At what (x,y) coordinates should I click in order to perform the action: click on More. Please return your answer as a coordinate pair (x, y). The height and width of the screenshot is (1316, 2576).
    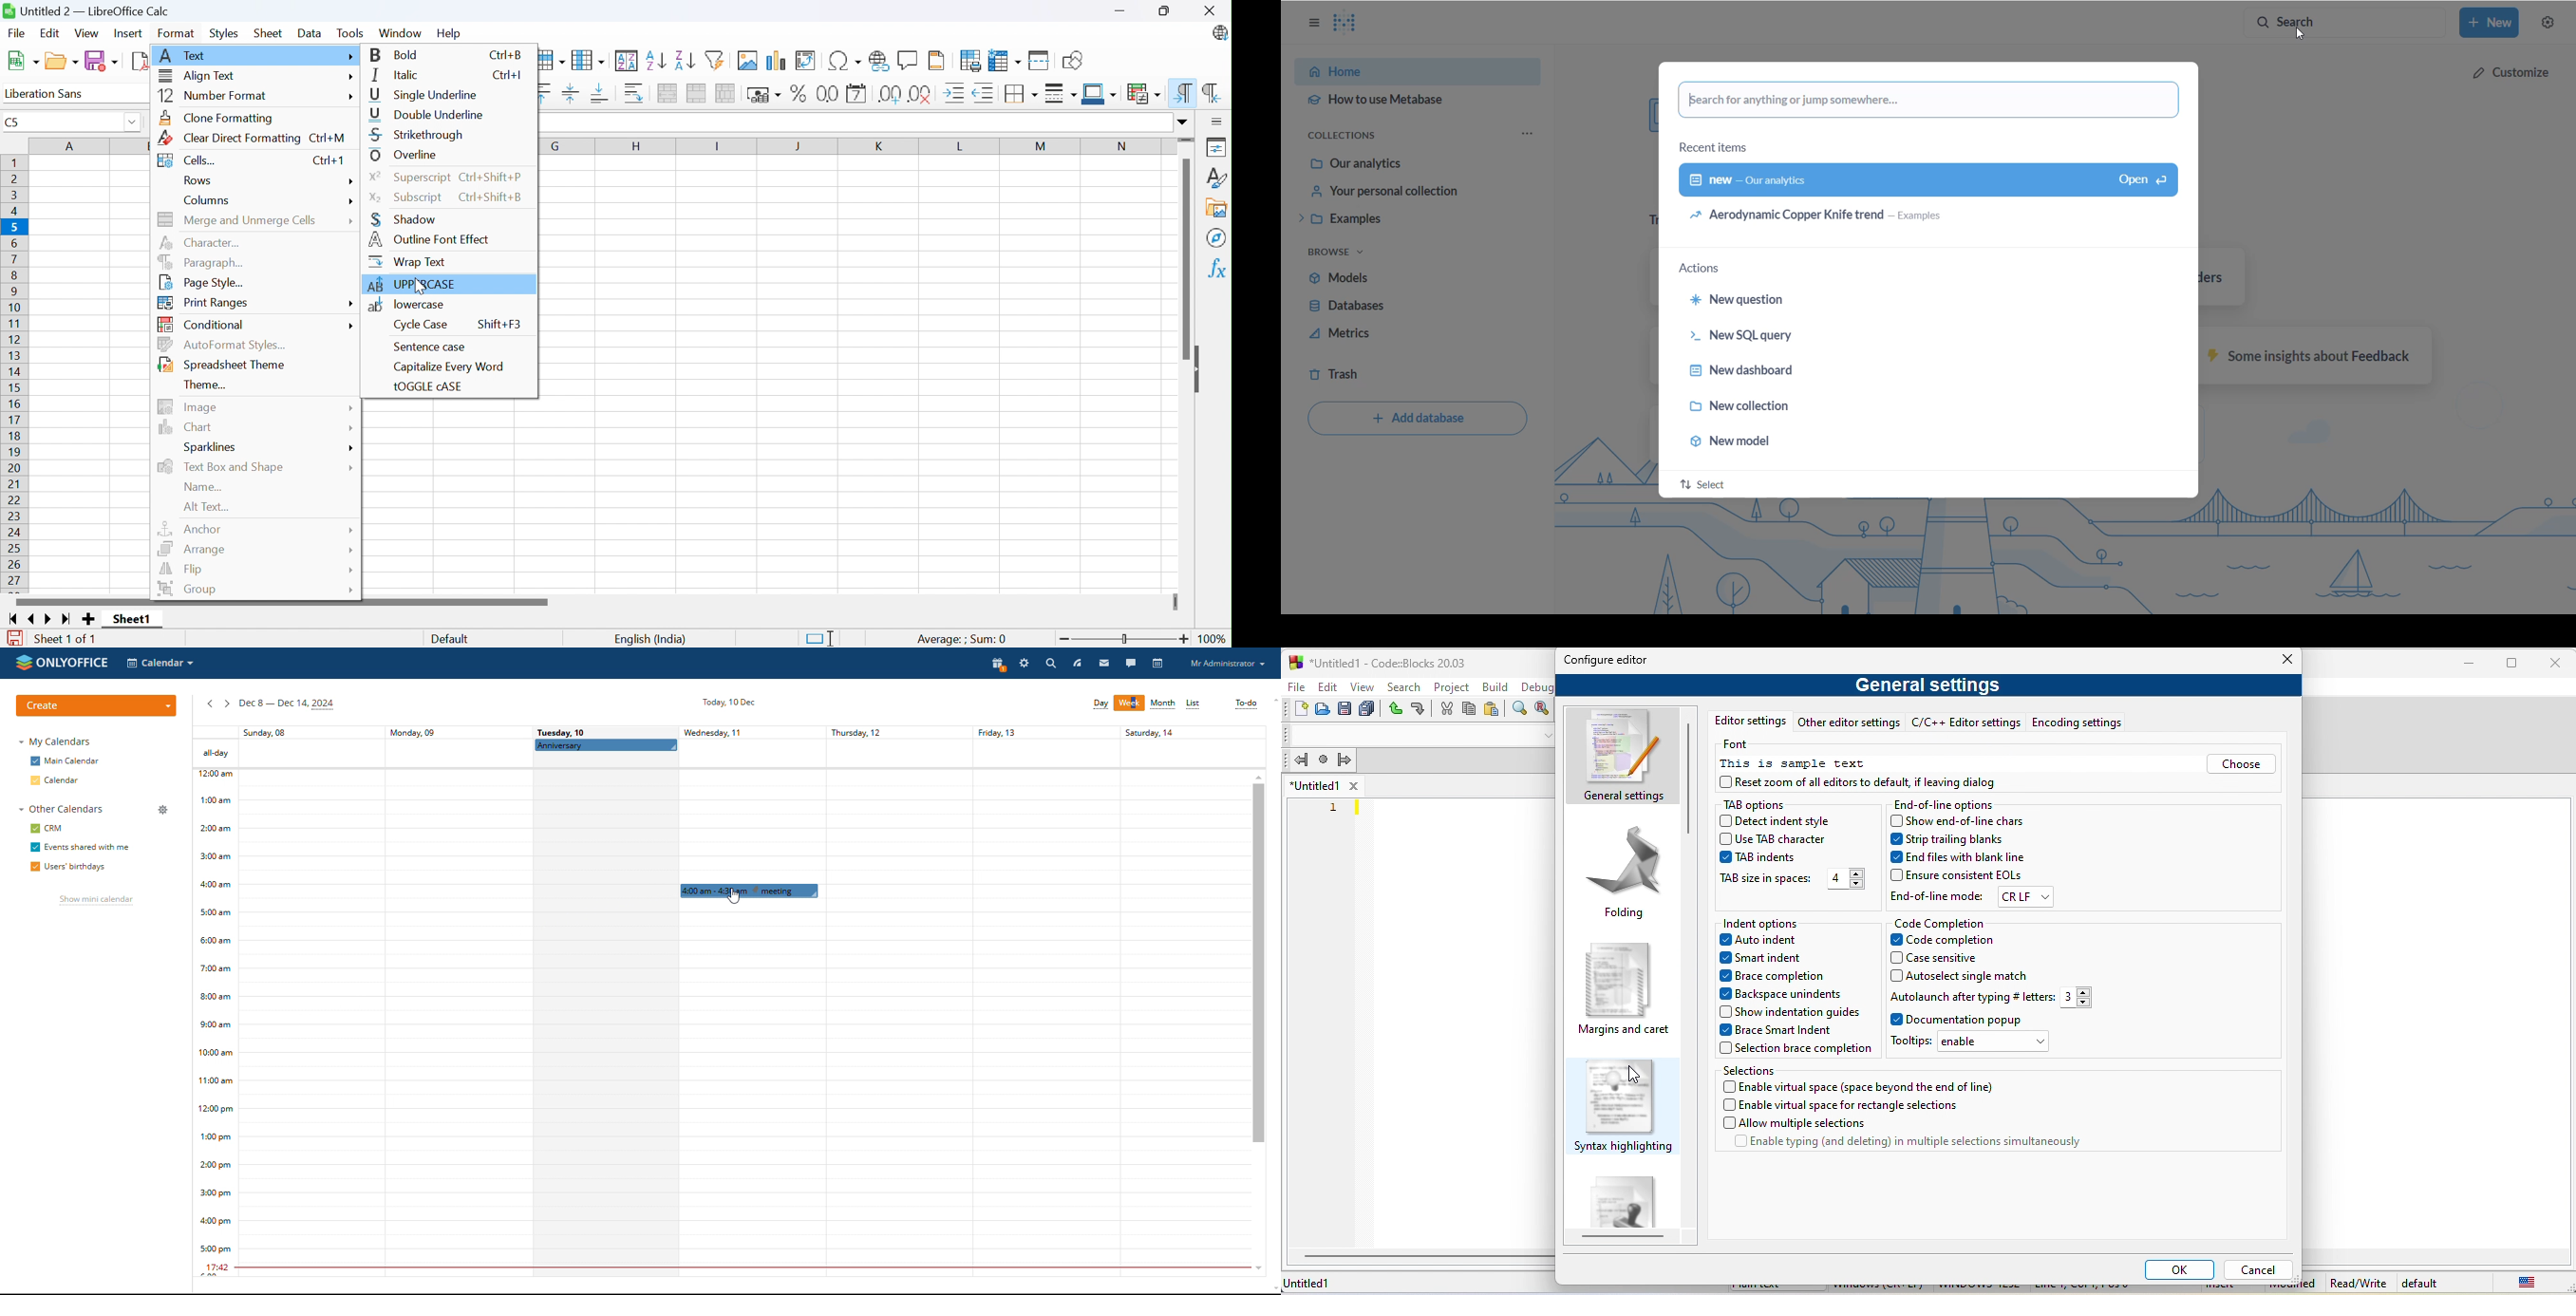
    Looking at the image, I should click on (352, 57).